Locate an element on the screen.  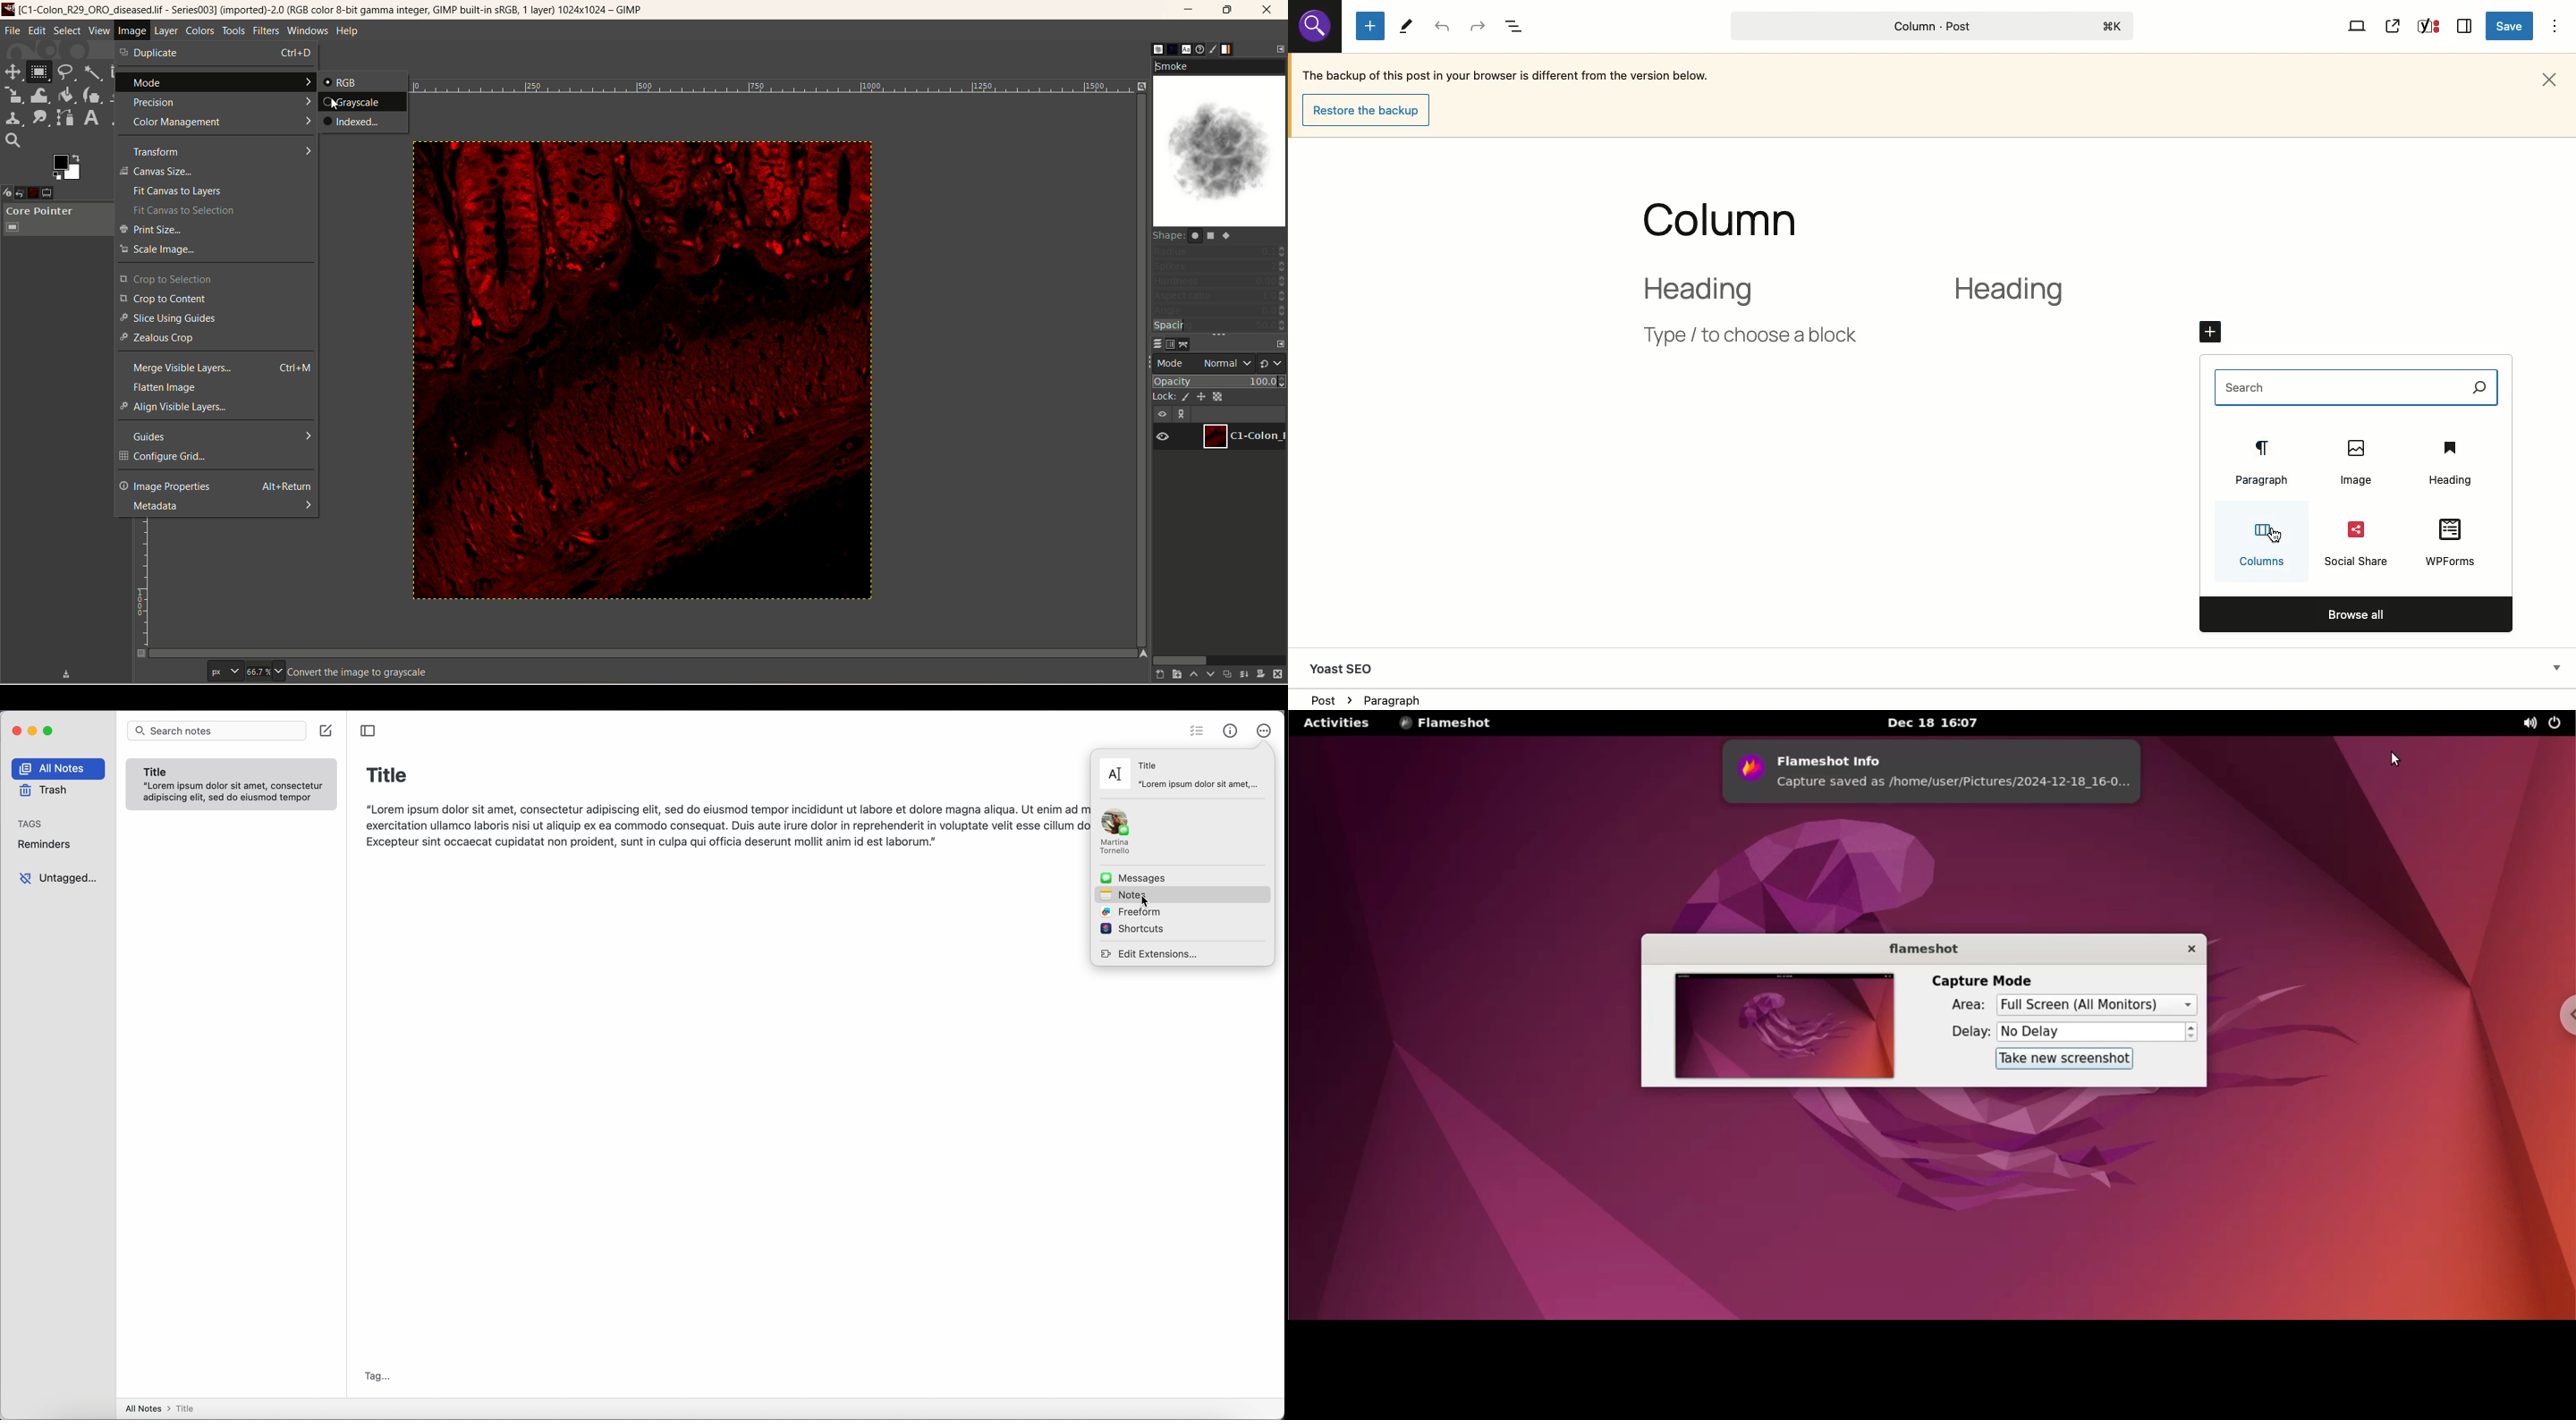
lock pixel is located at coordinates (1185, 398).